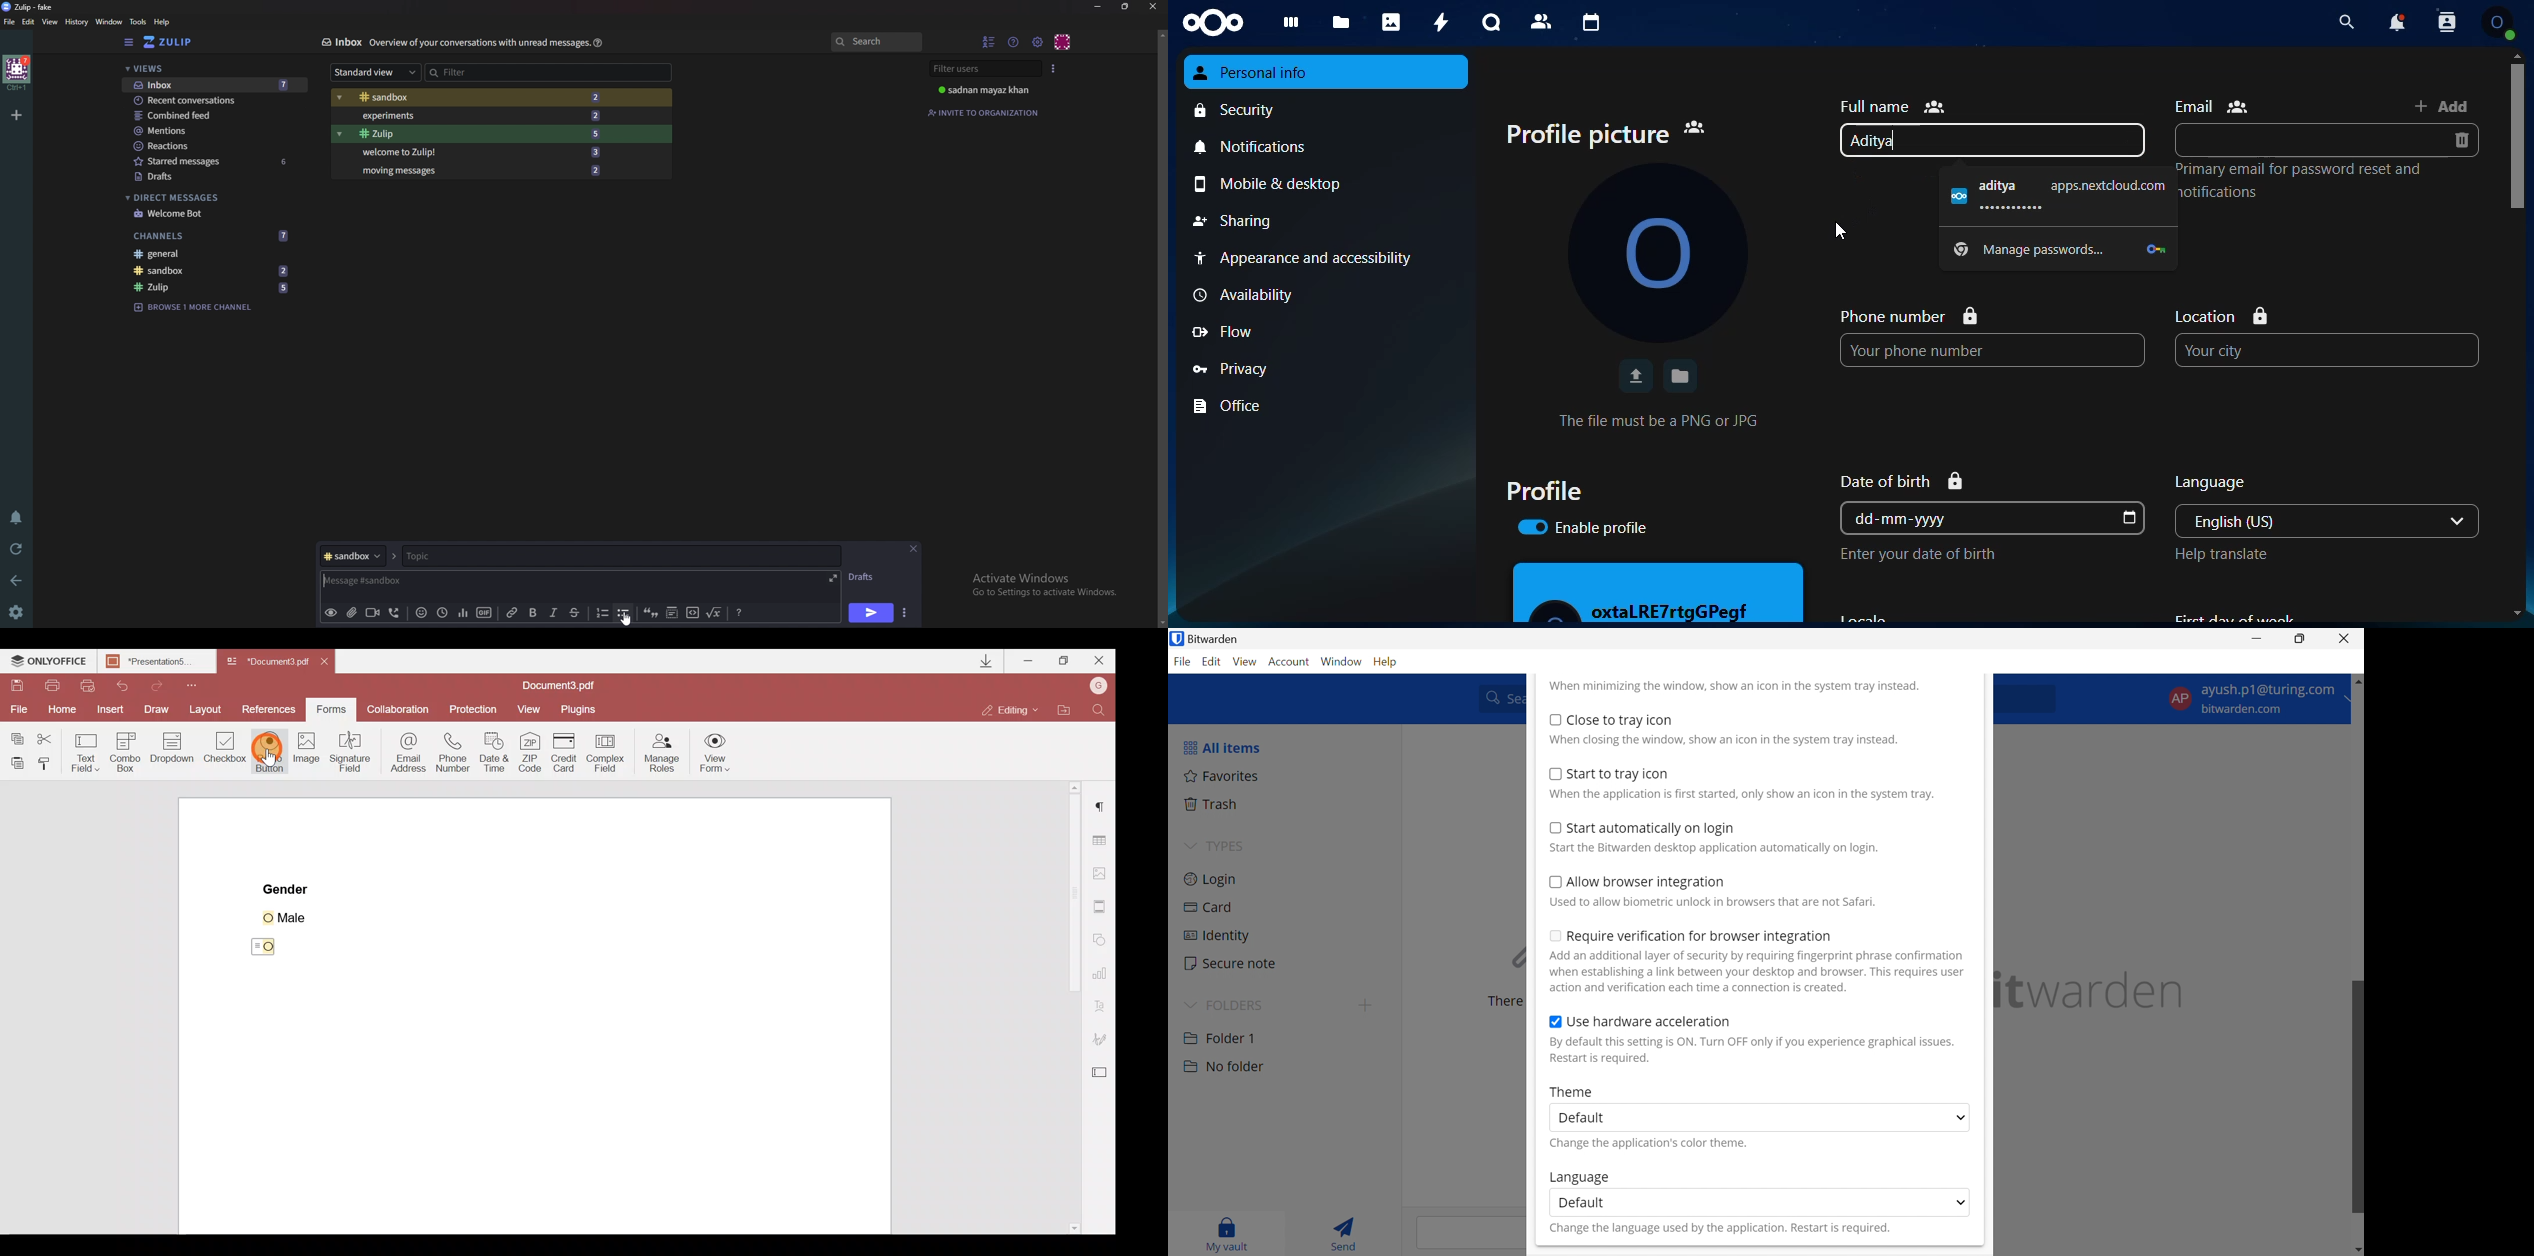  Describe the element at coordinates (2302, 180) in the screenshot. I see `Primary email for password reset and notifications` at that location.